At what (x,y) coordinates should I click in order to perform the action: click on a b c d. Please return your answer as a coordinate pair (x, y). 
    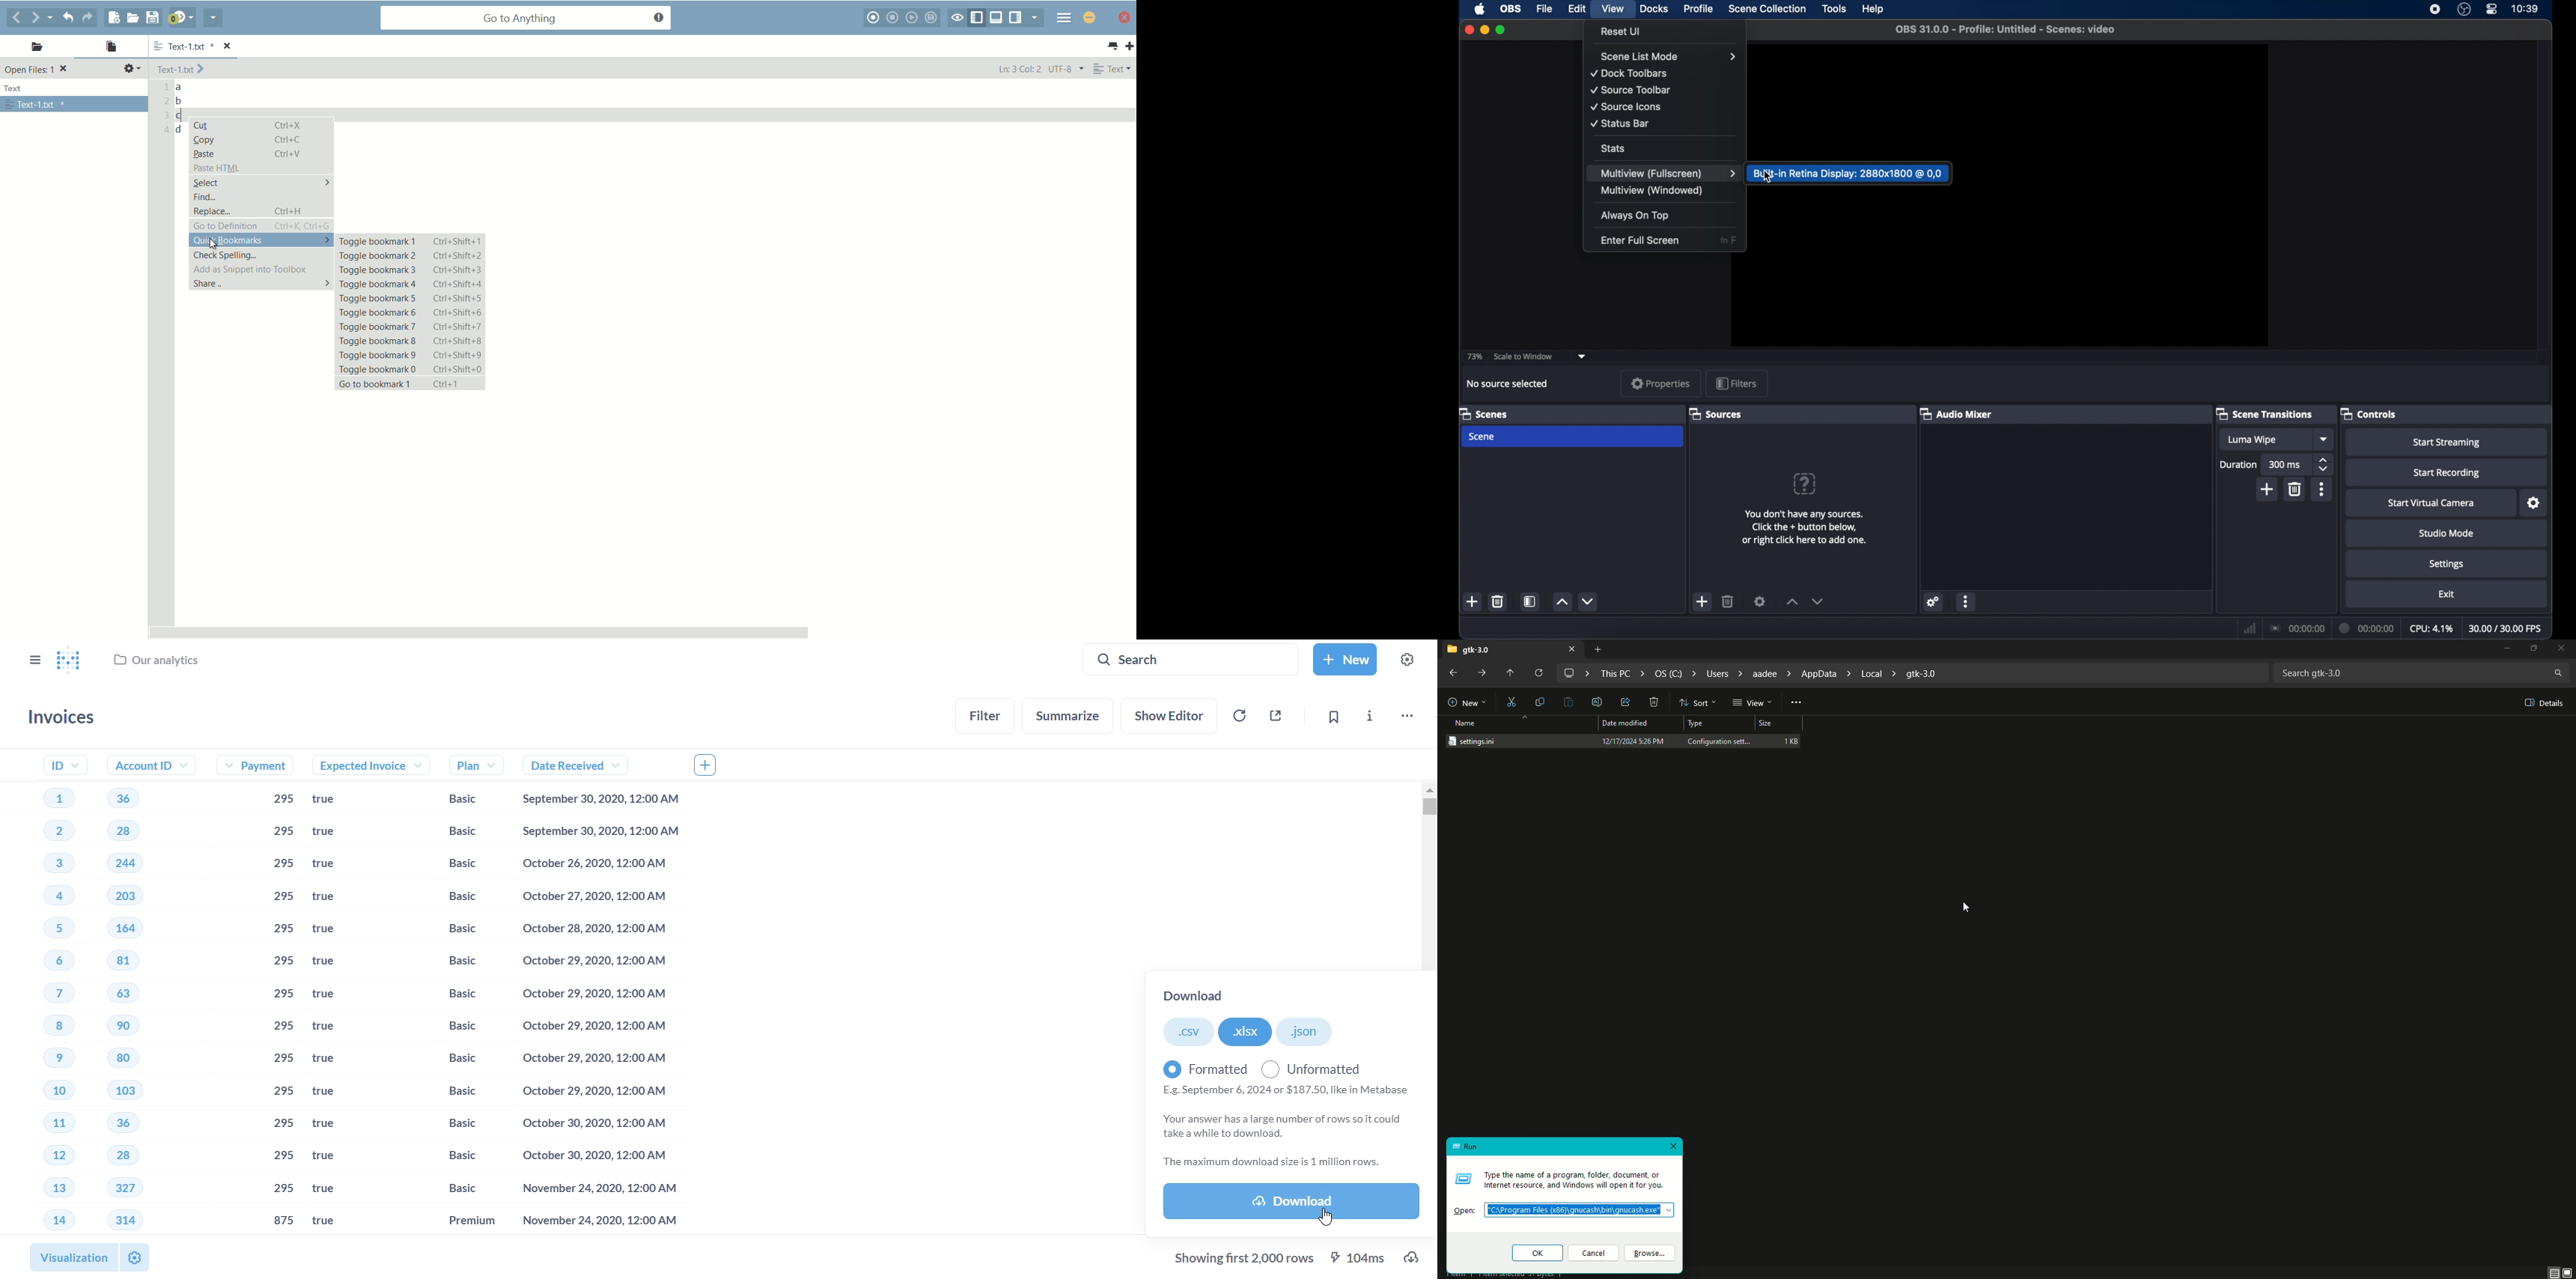
    Looking at the image, I should click on (181, 110).